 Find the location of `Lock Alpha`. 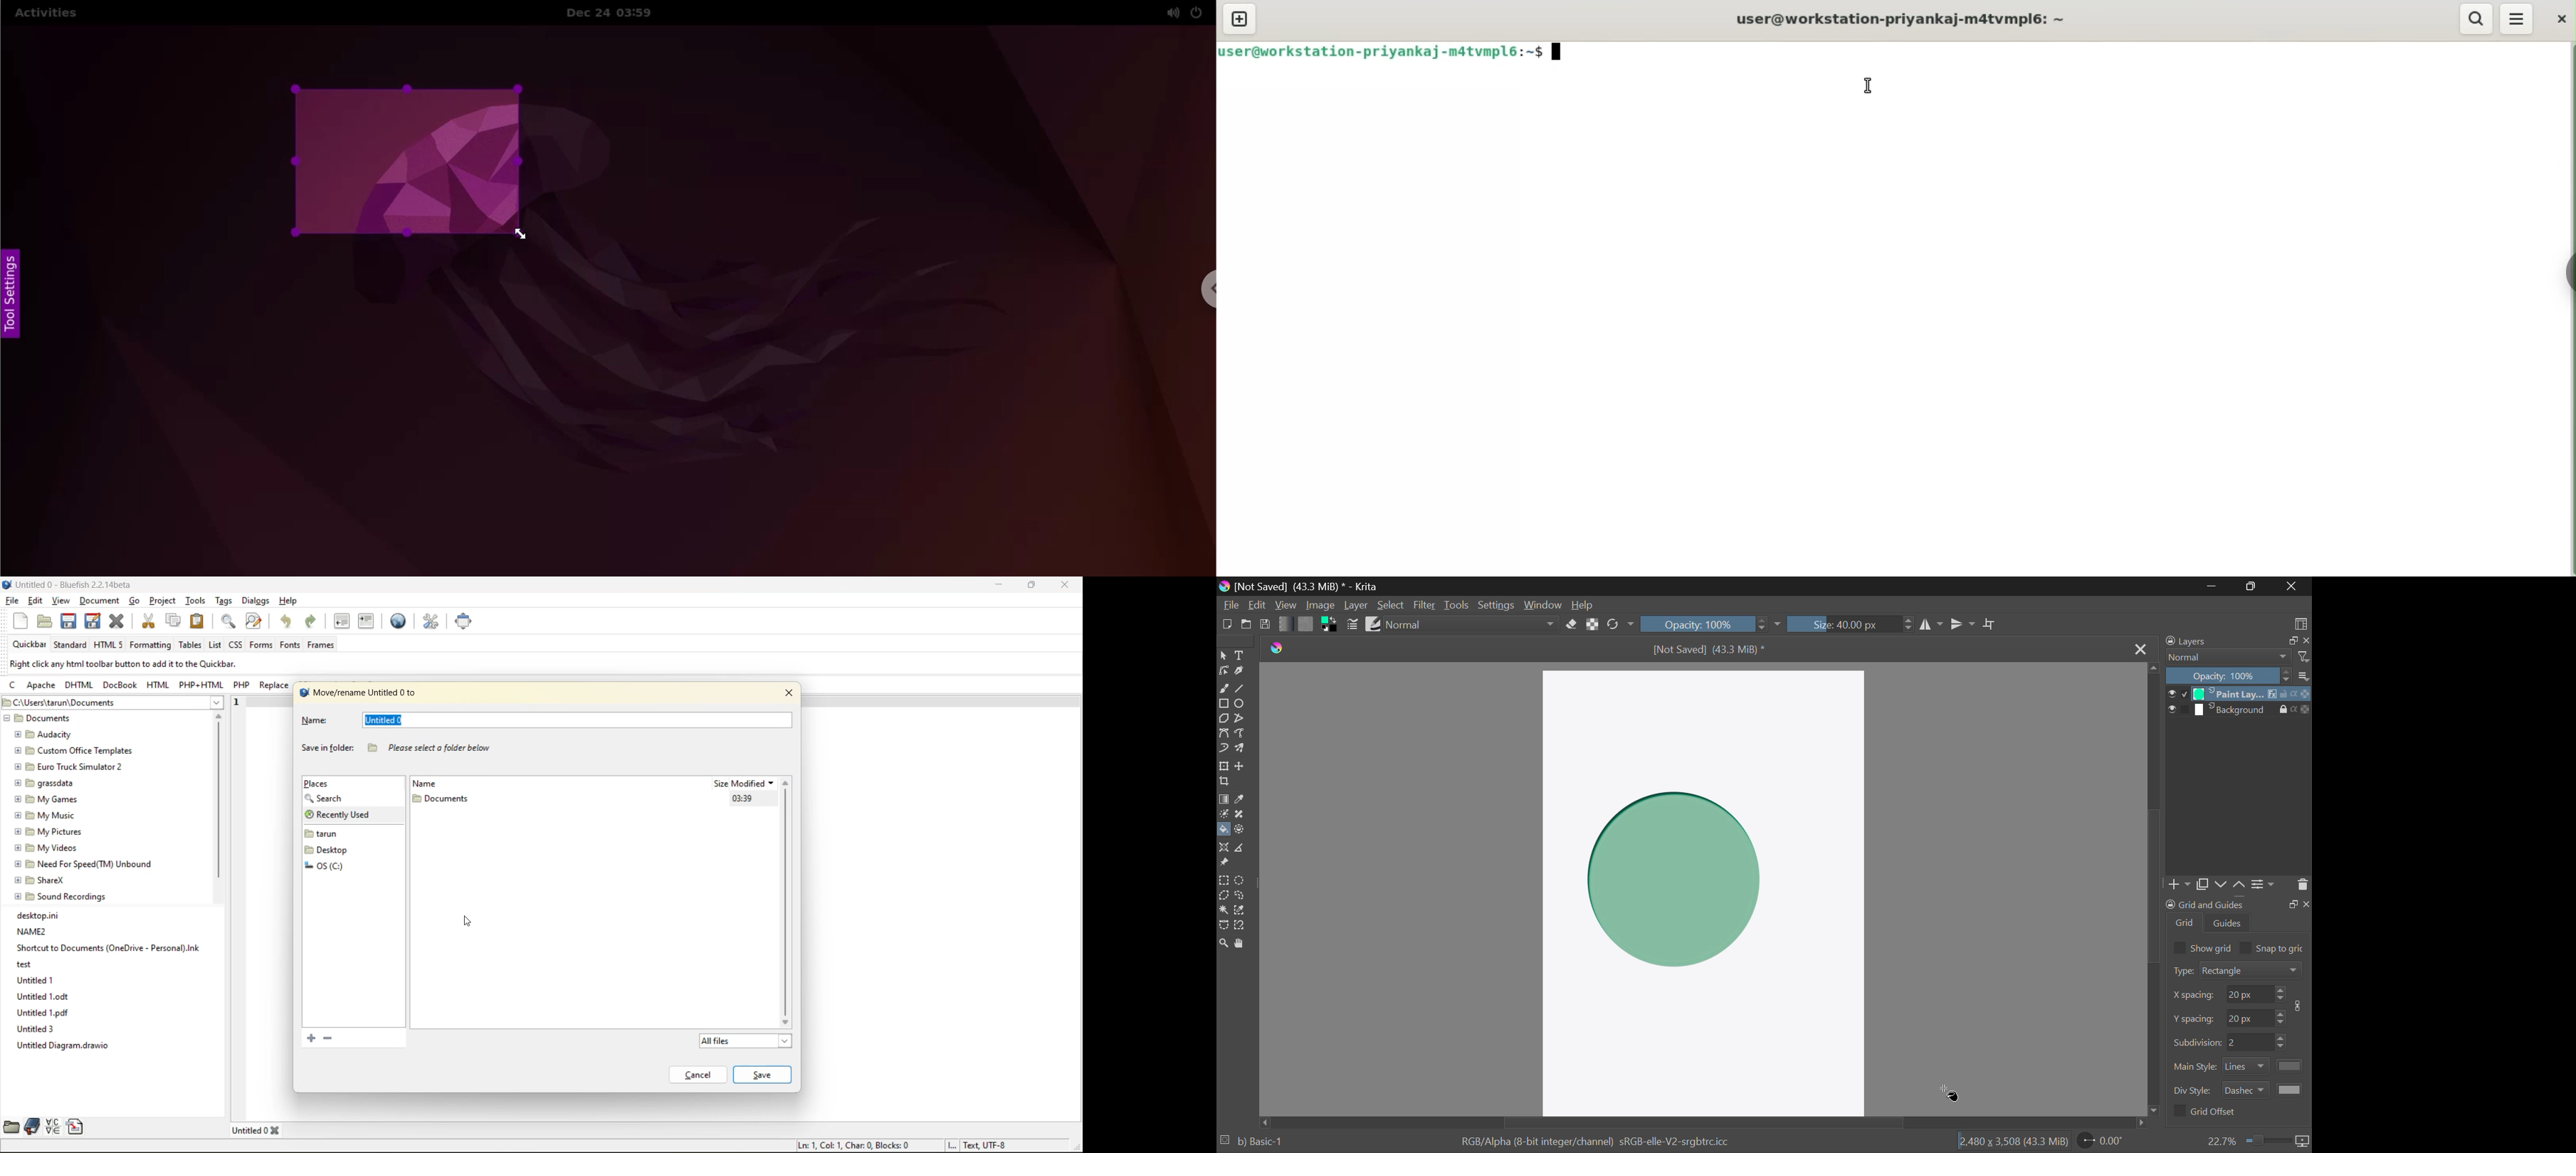

Lock Alpha is located at coordinates (1593, 626).